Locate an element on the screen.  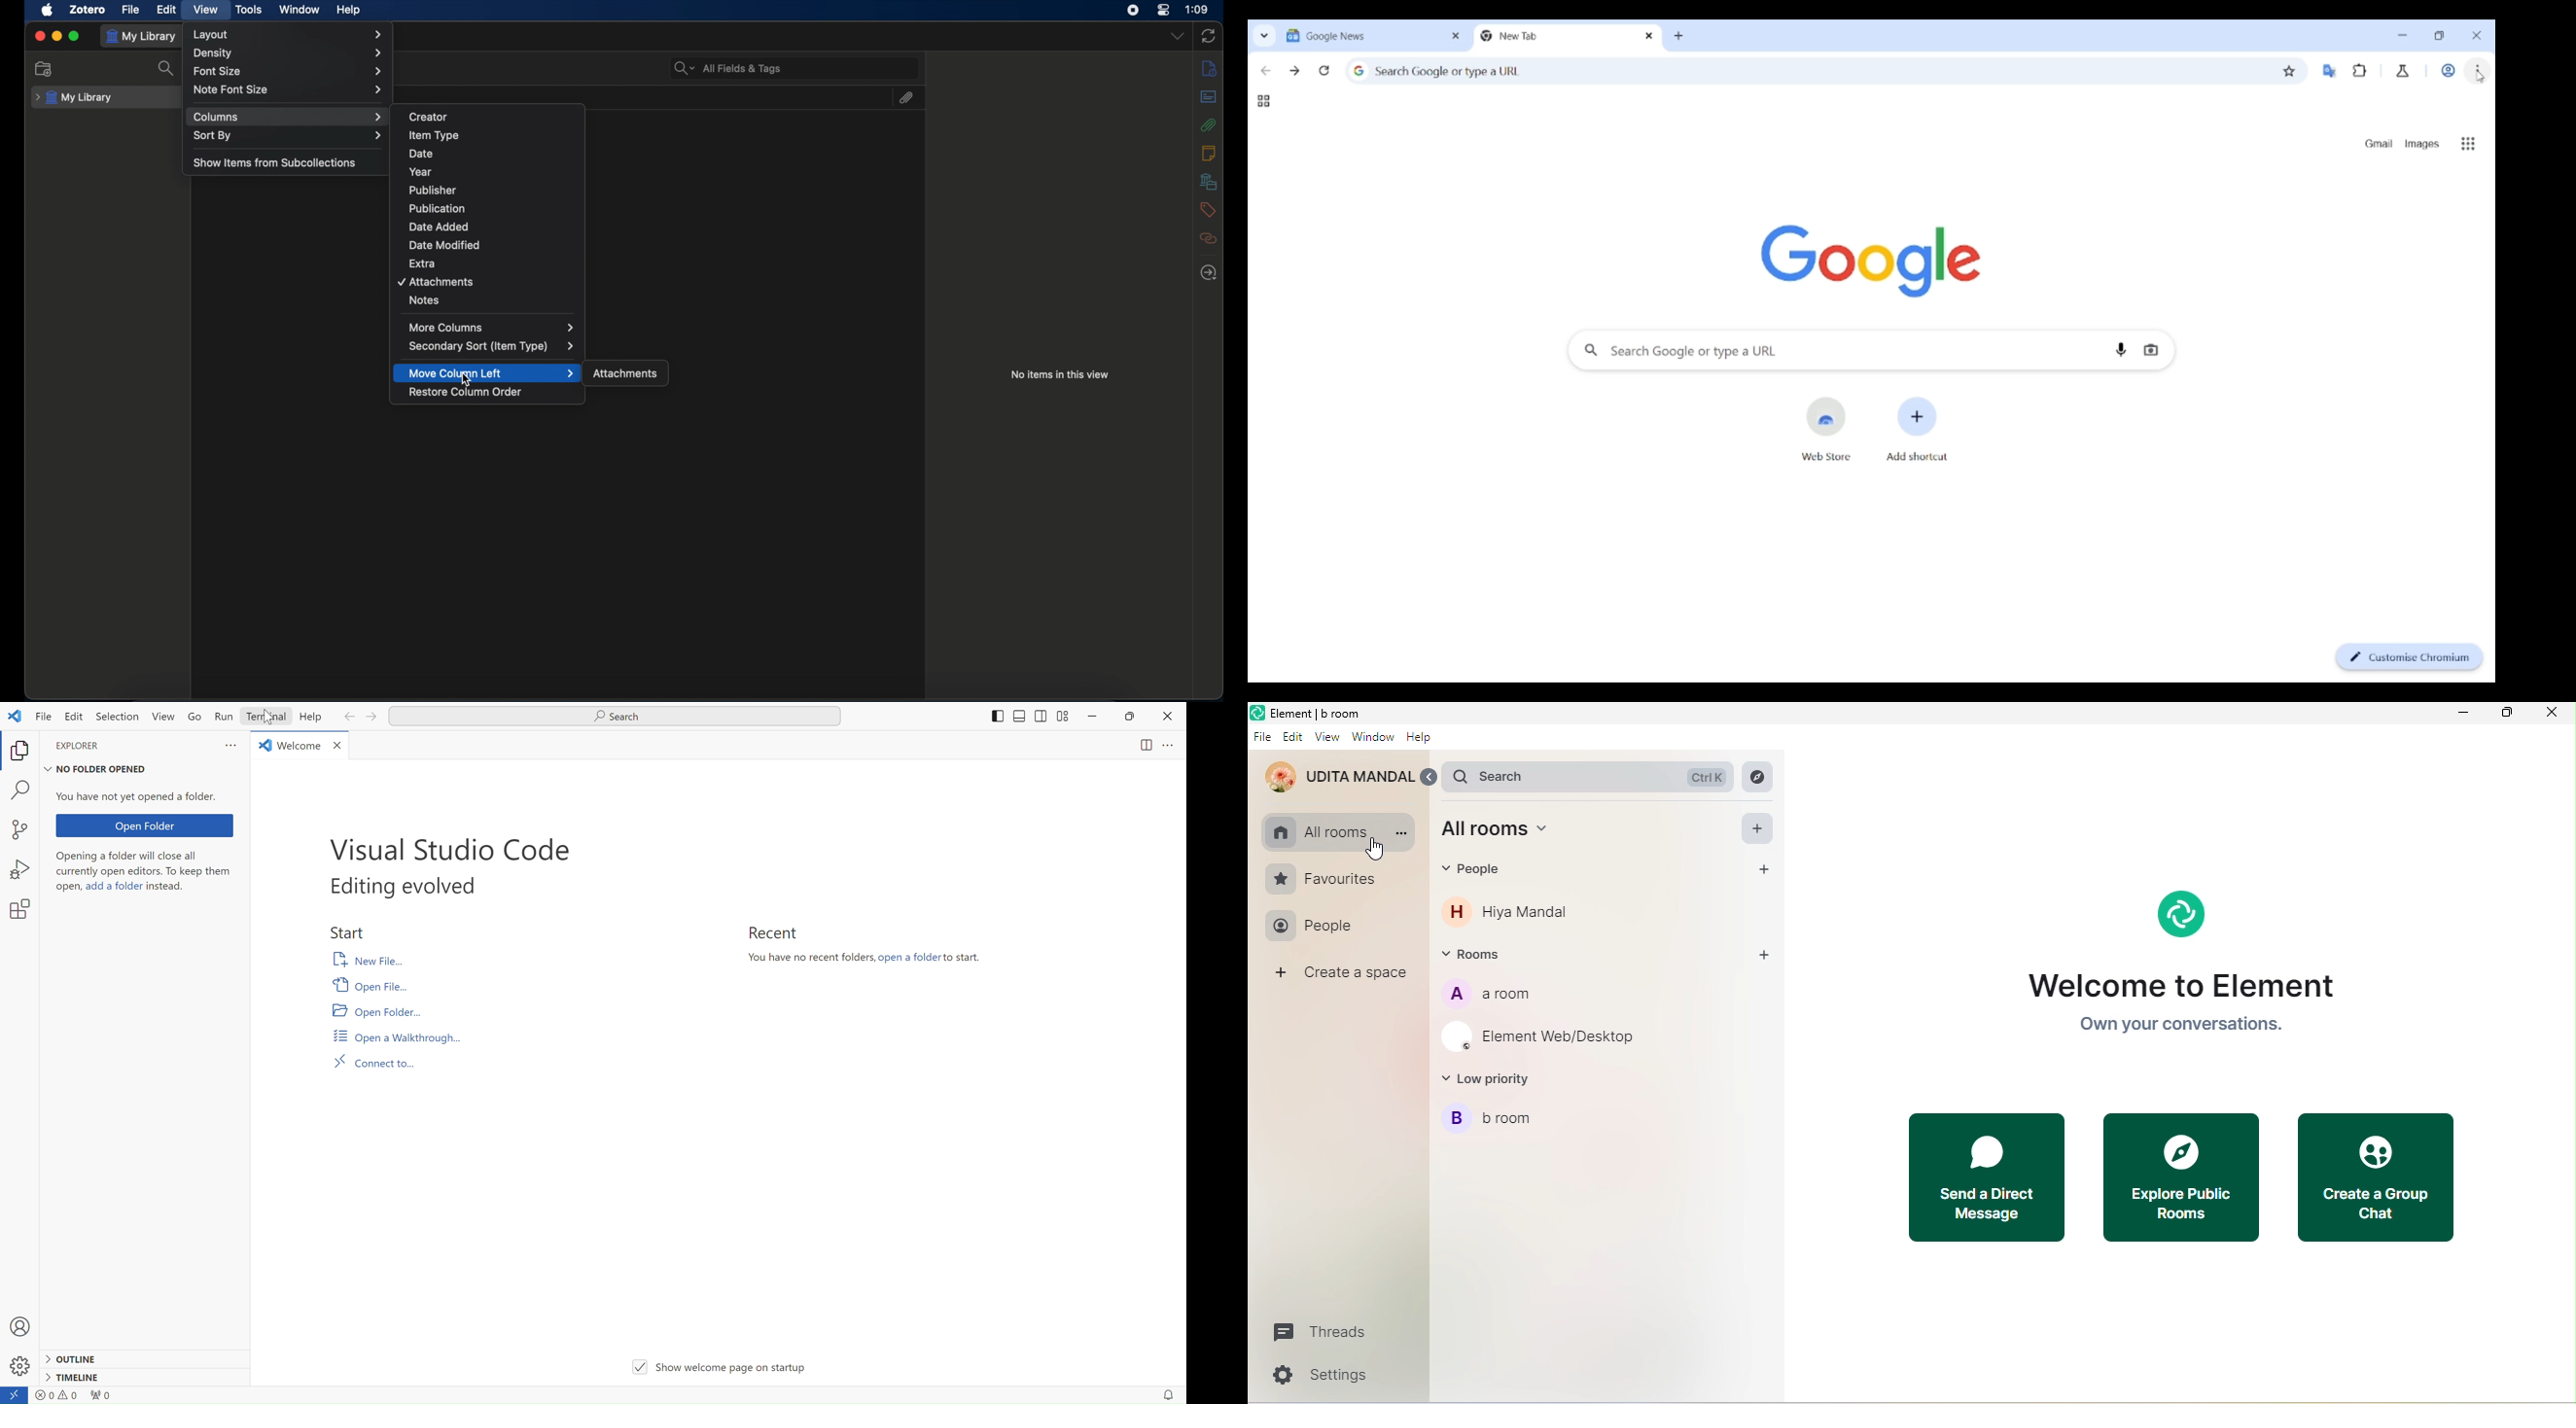
abstract is located at coordinates (1210, 97).